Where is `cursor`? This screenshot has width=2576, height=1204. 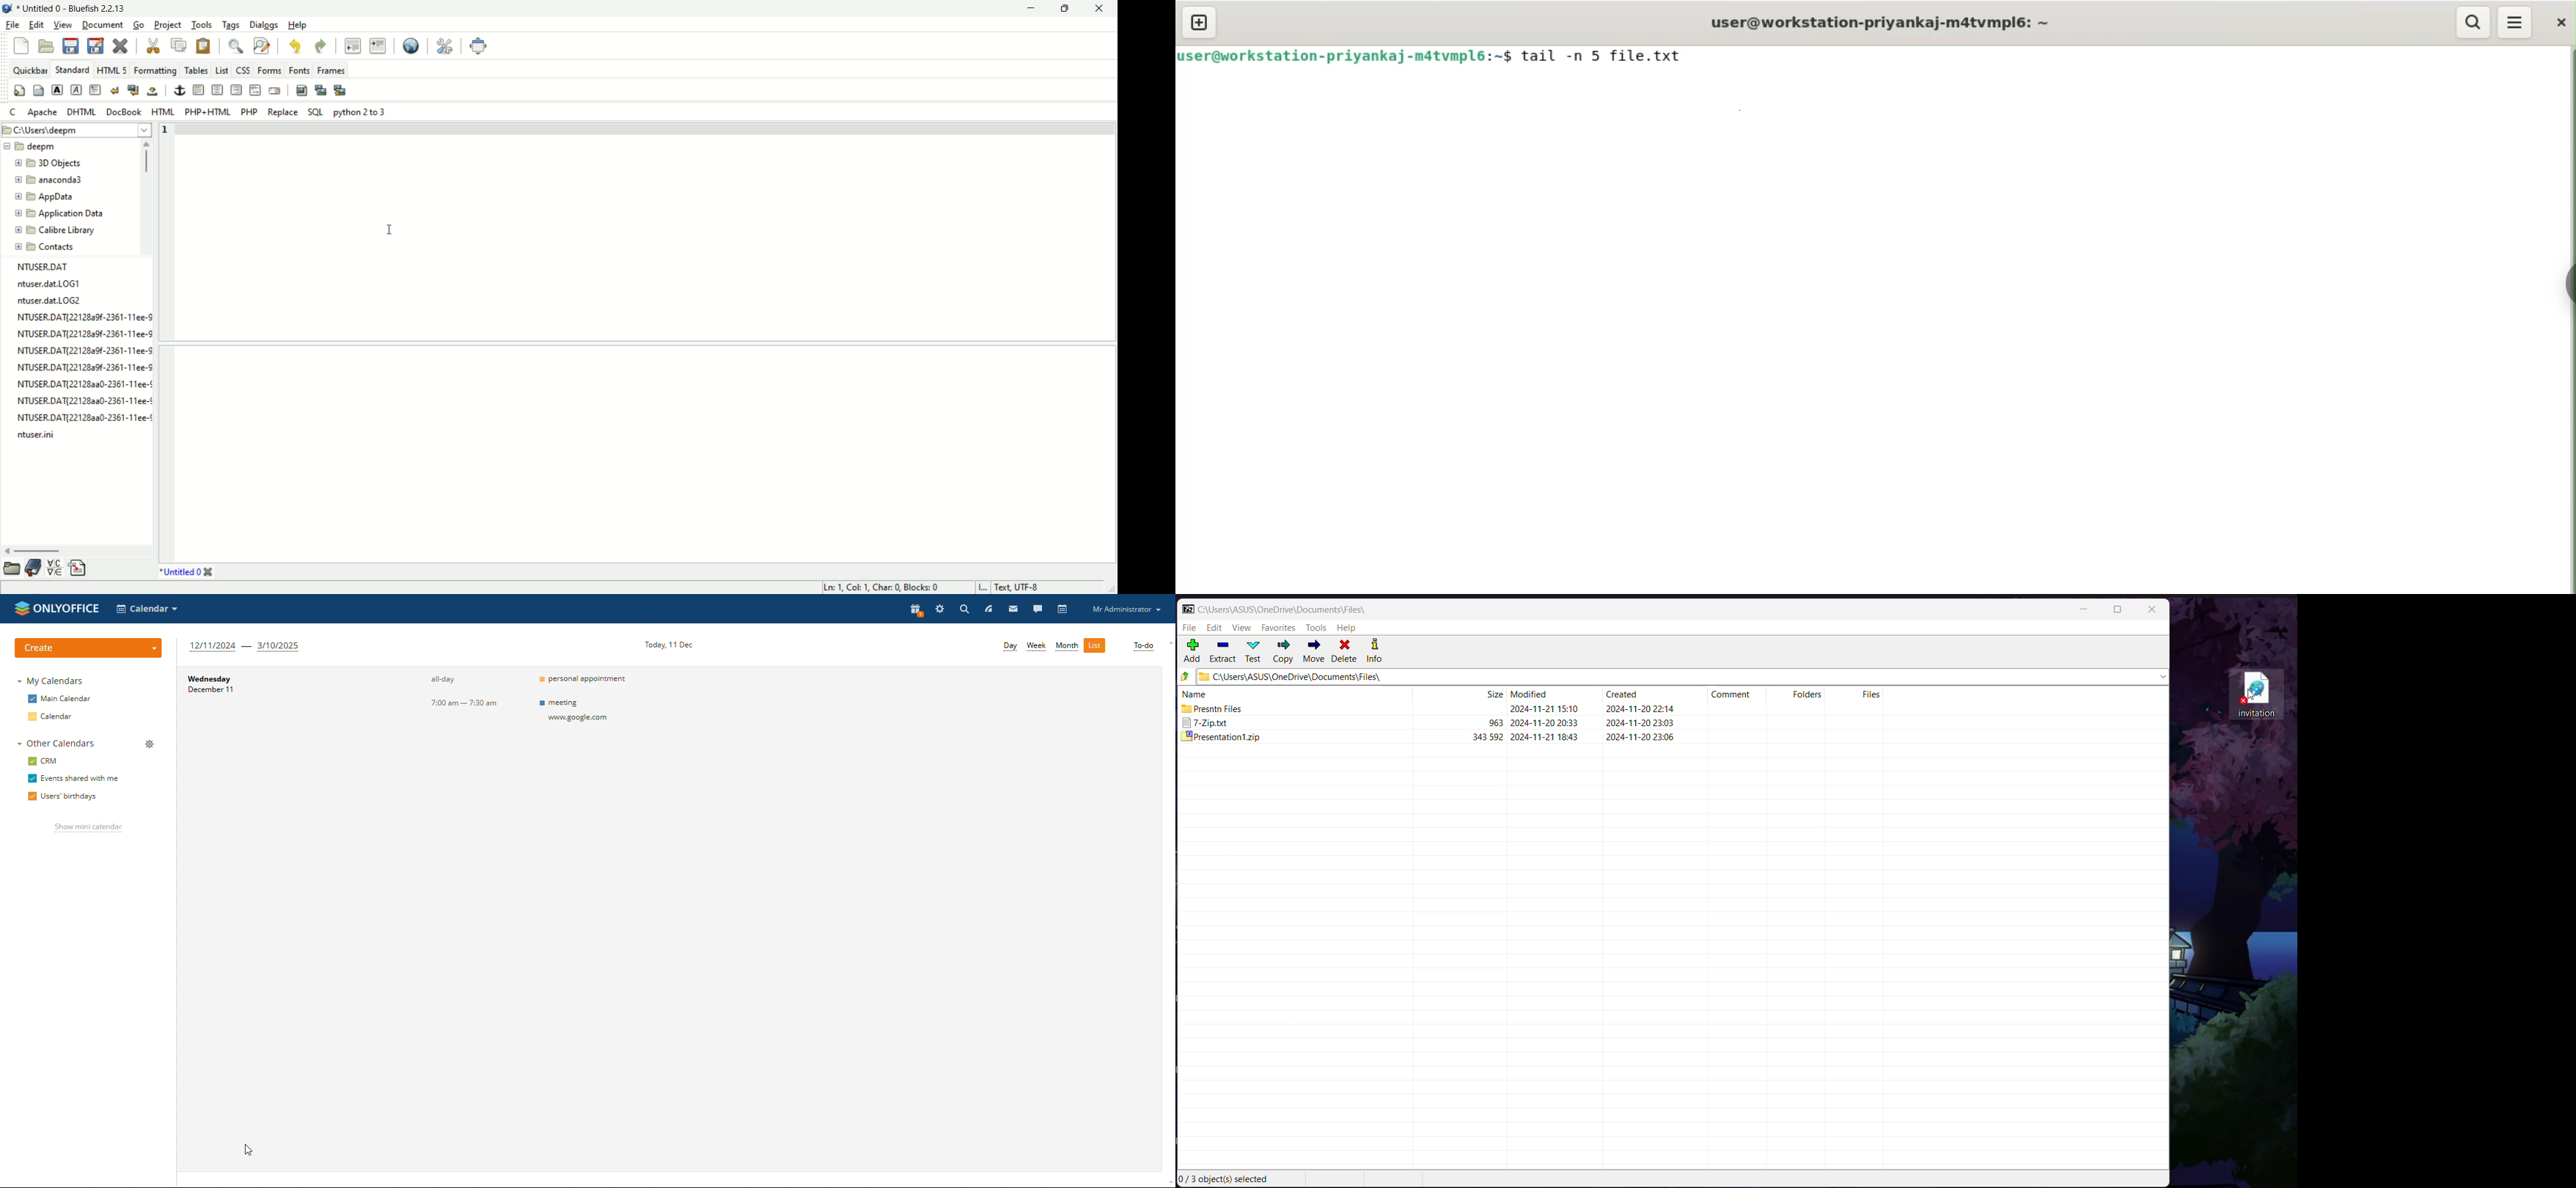 cursor is located at coordinates (248, 1150).